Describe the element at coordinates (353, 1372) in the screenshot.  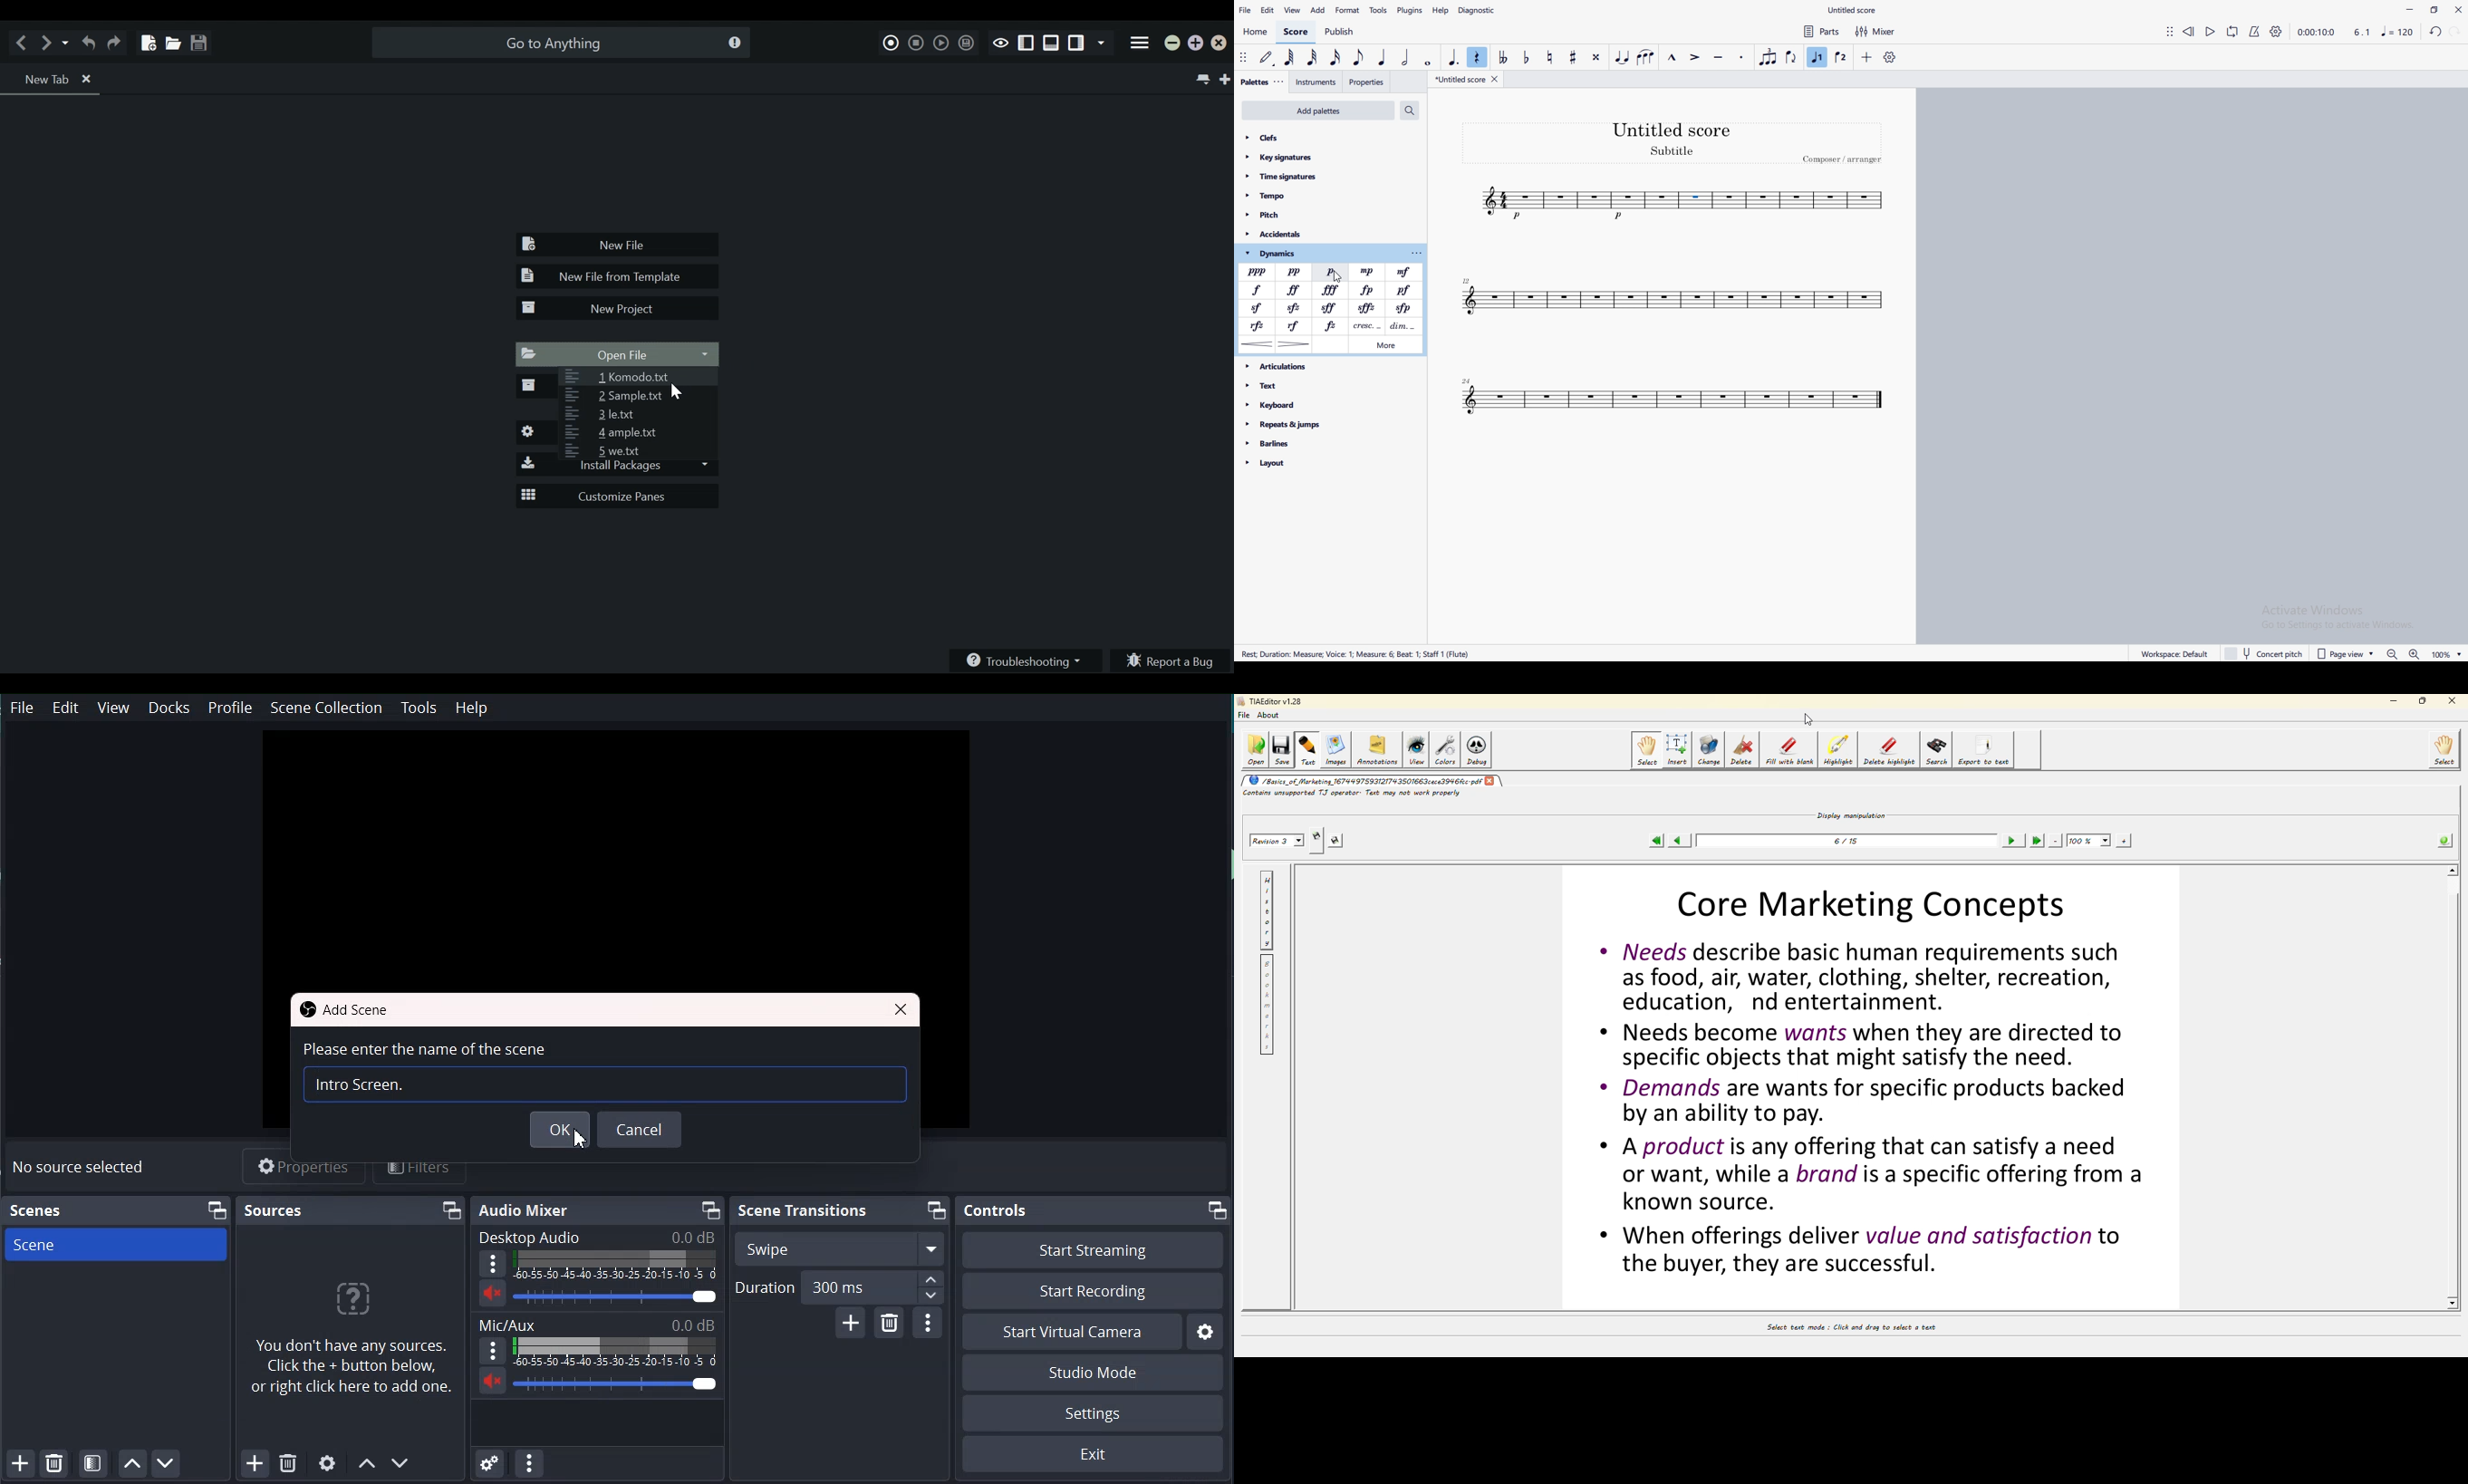
I see `You don't have any sources.
Click the + button below,
or right click here to add one.` at that location.